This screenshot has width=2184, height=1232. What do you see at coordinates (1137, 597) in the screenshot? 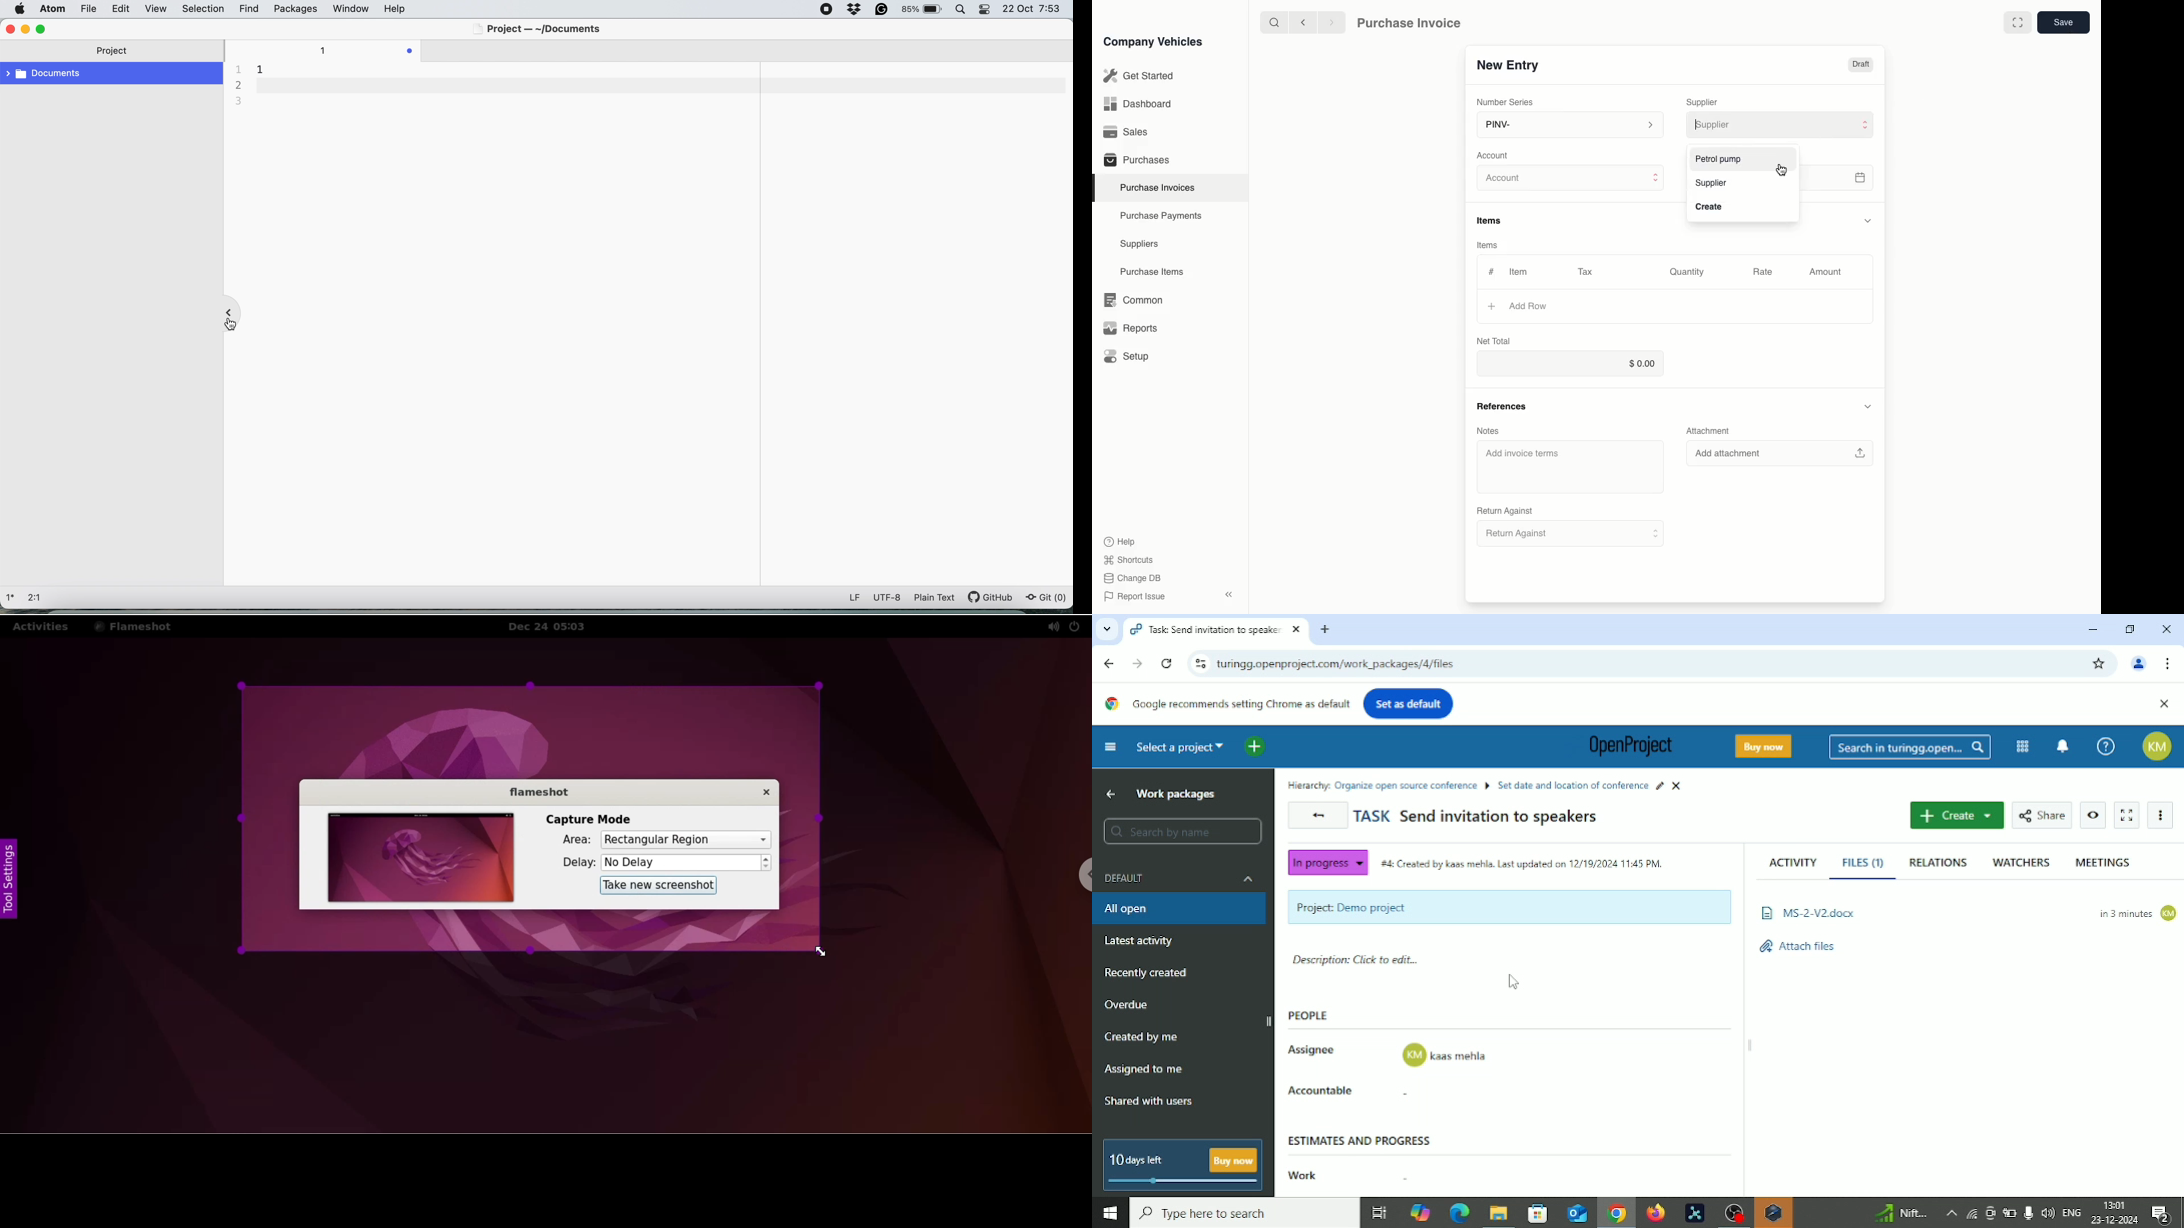
I see `Report issue` at bounding box center [1137, 597].